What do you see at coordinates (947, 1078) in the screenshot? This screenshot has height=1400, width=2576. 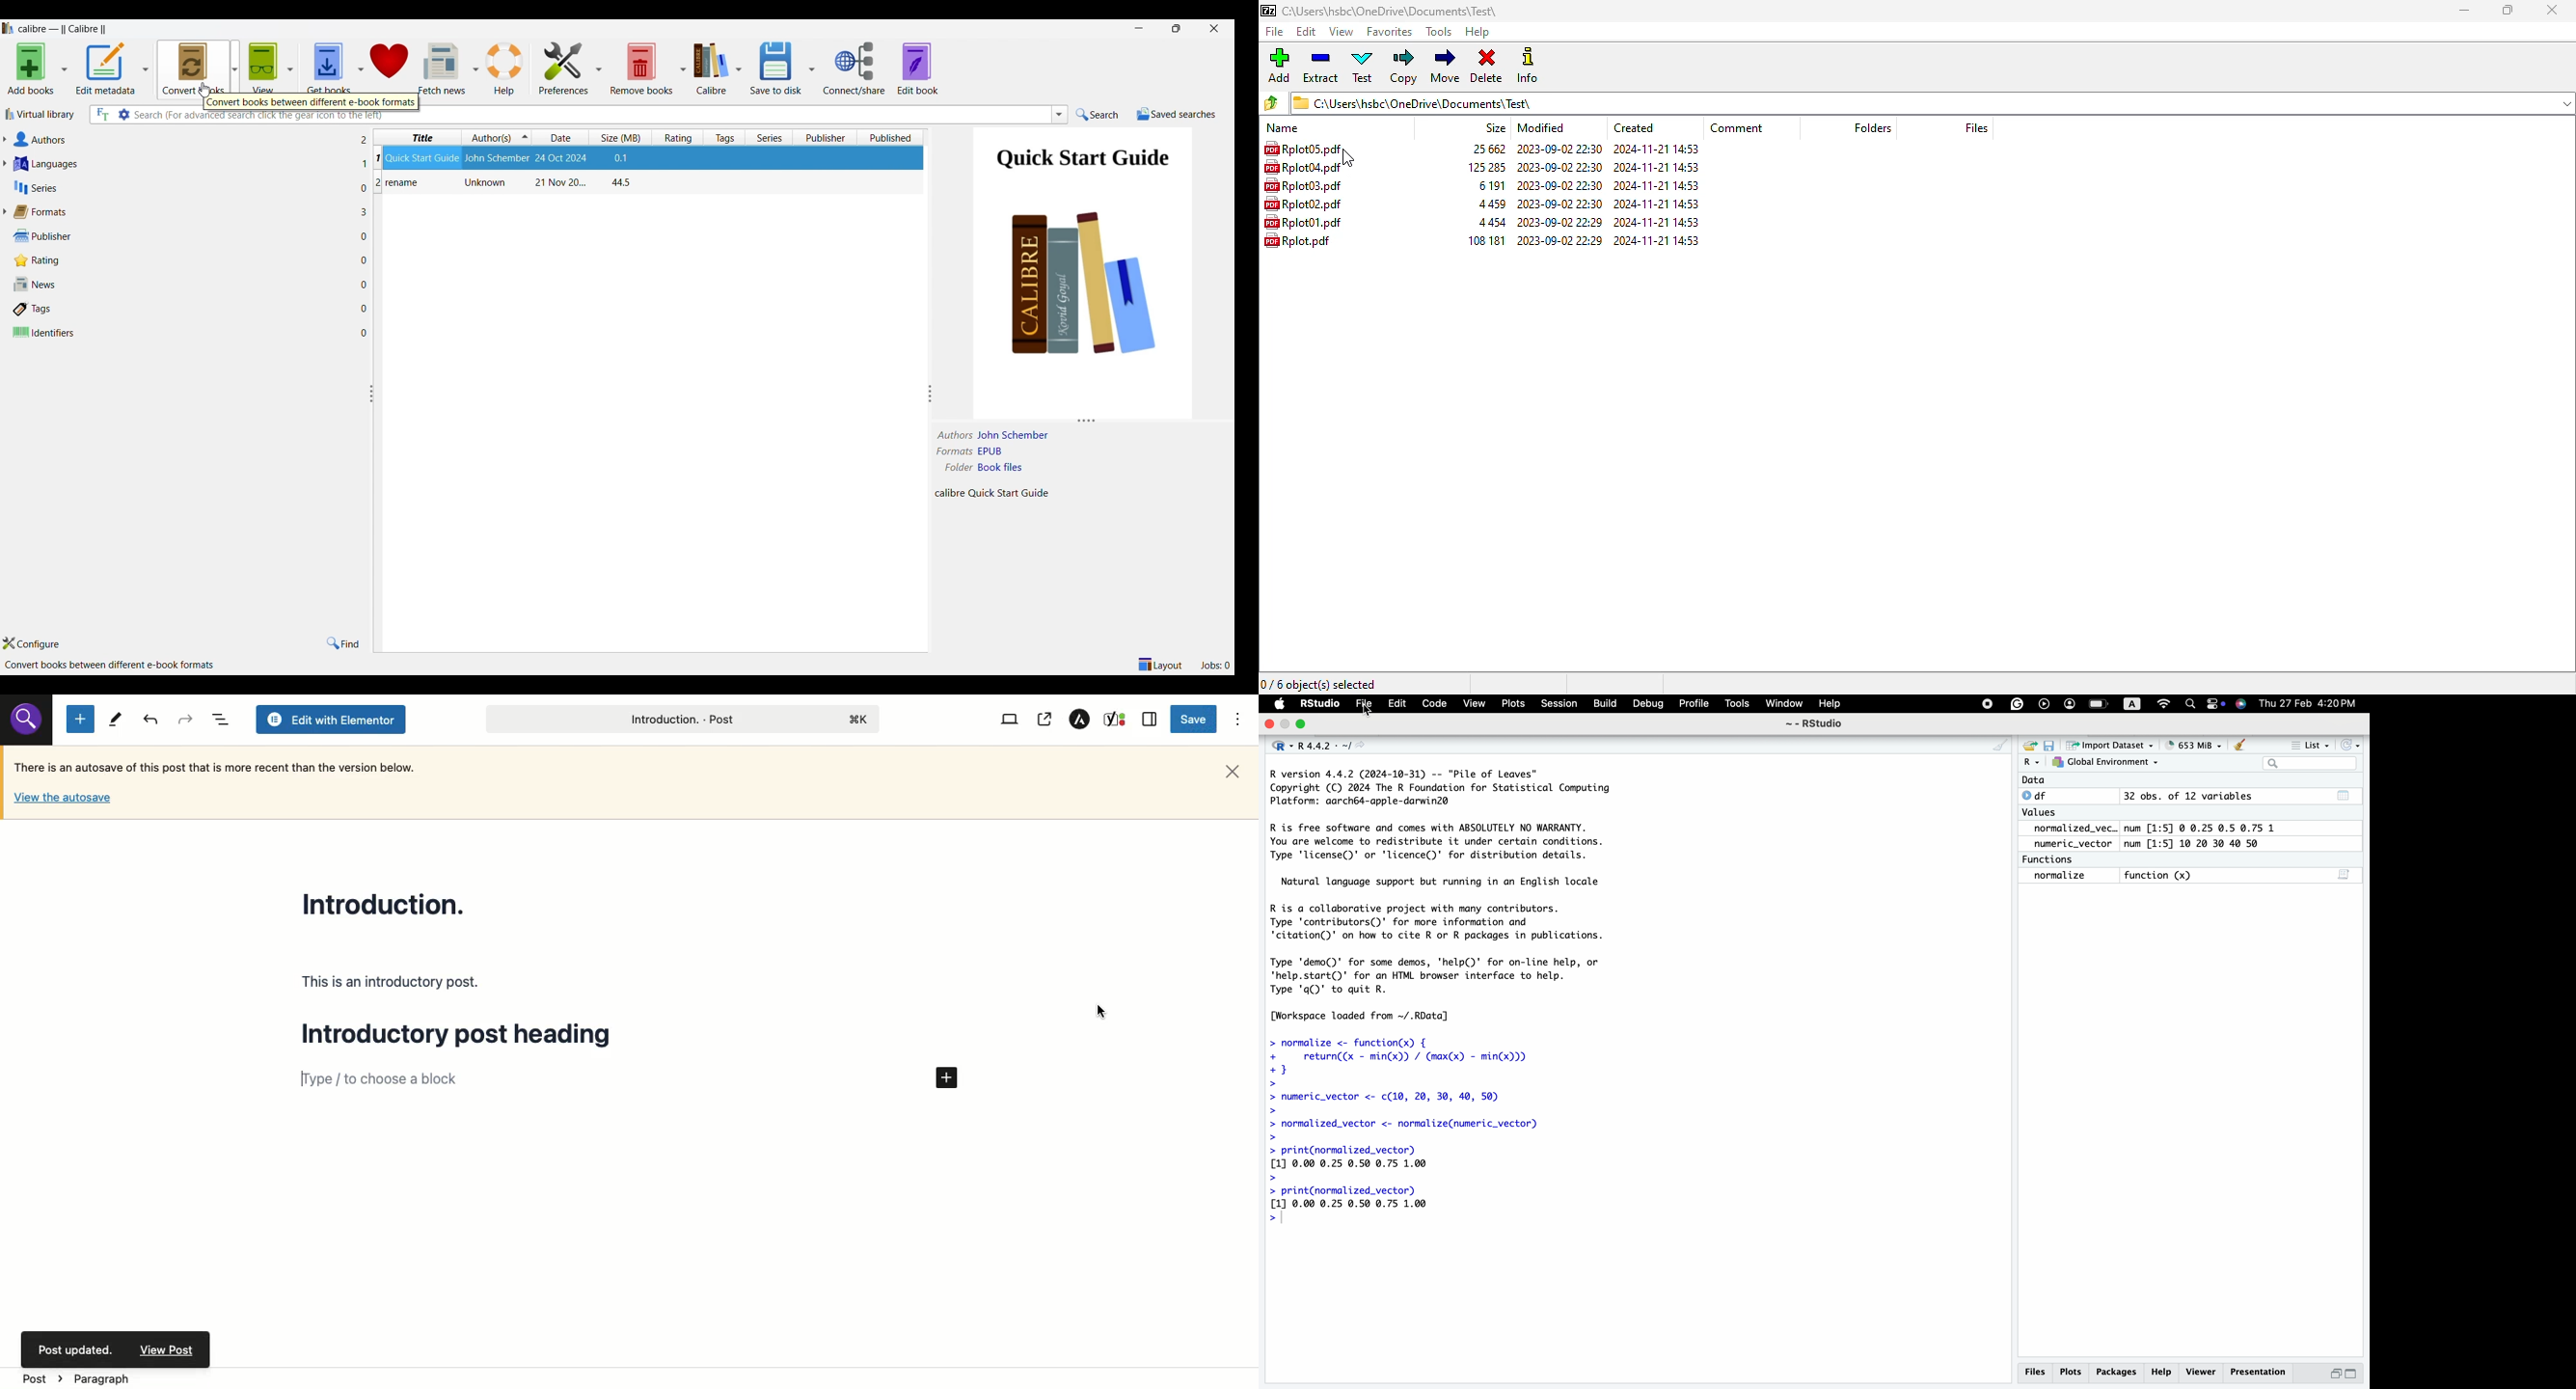 I see `Add new block` at bounding box center [947, 1078].